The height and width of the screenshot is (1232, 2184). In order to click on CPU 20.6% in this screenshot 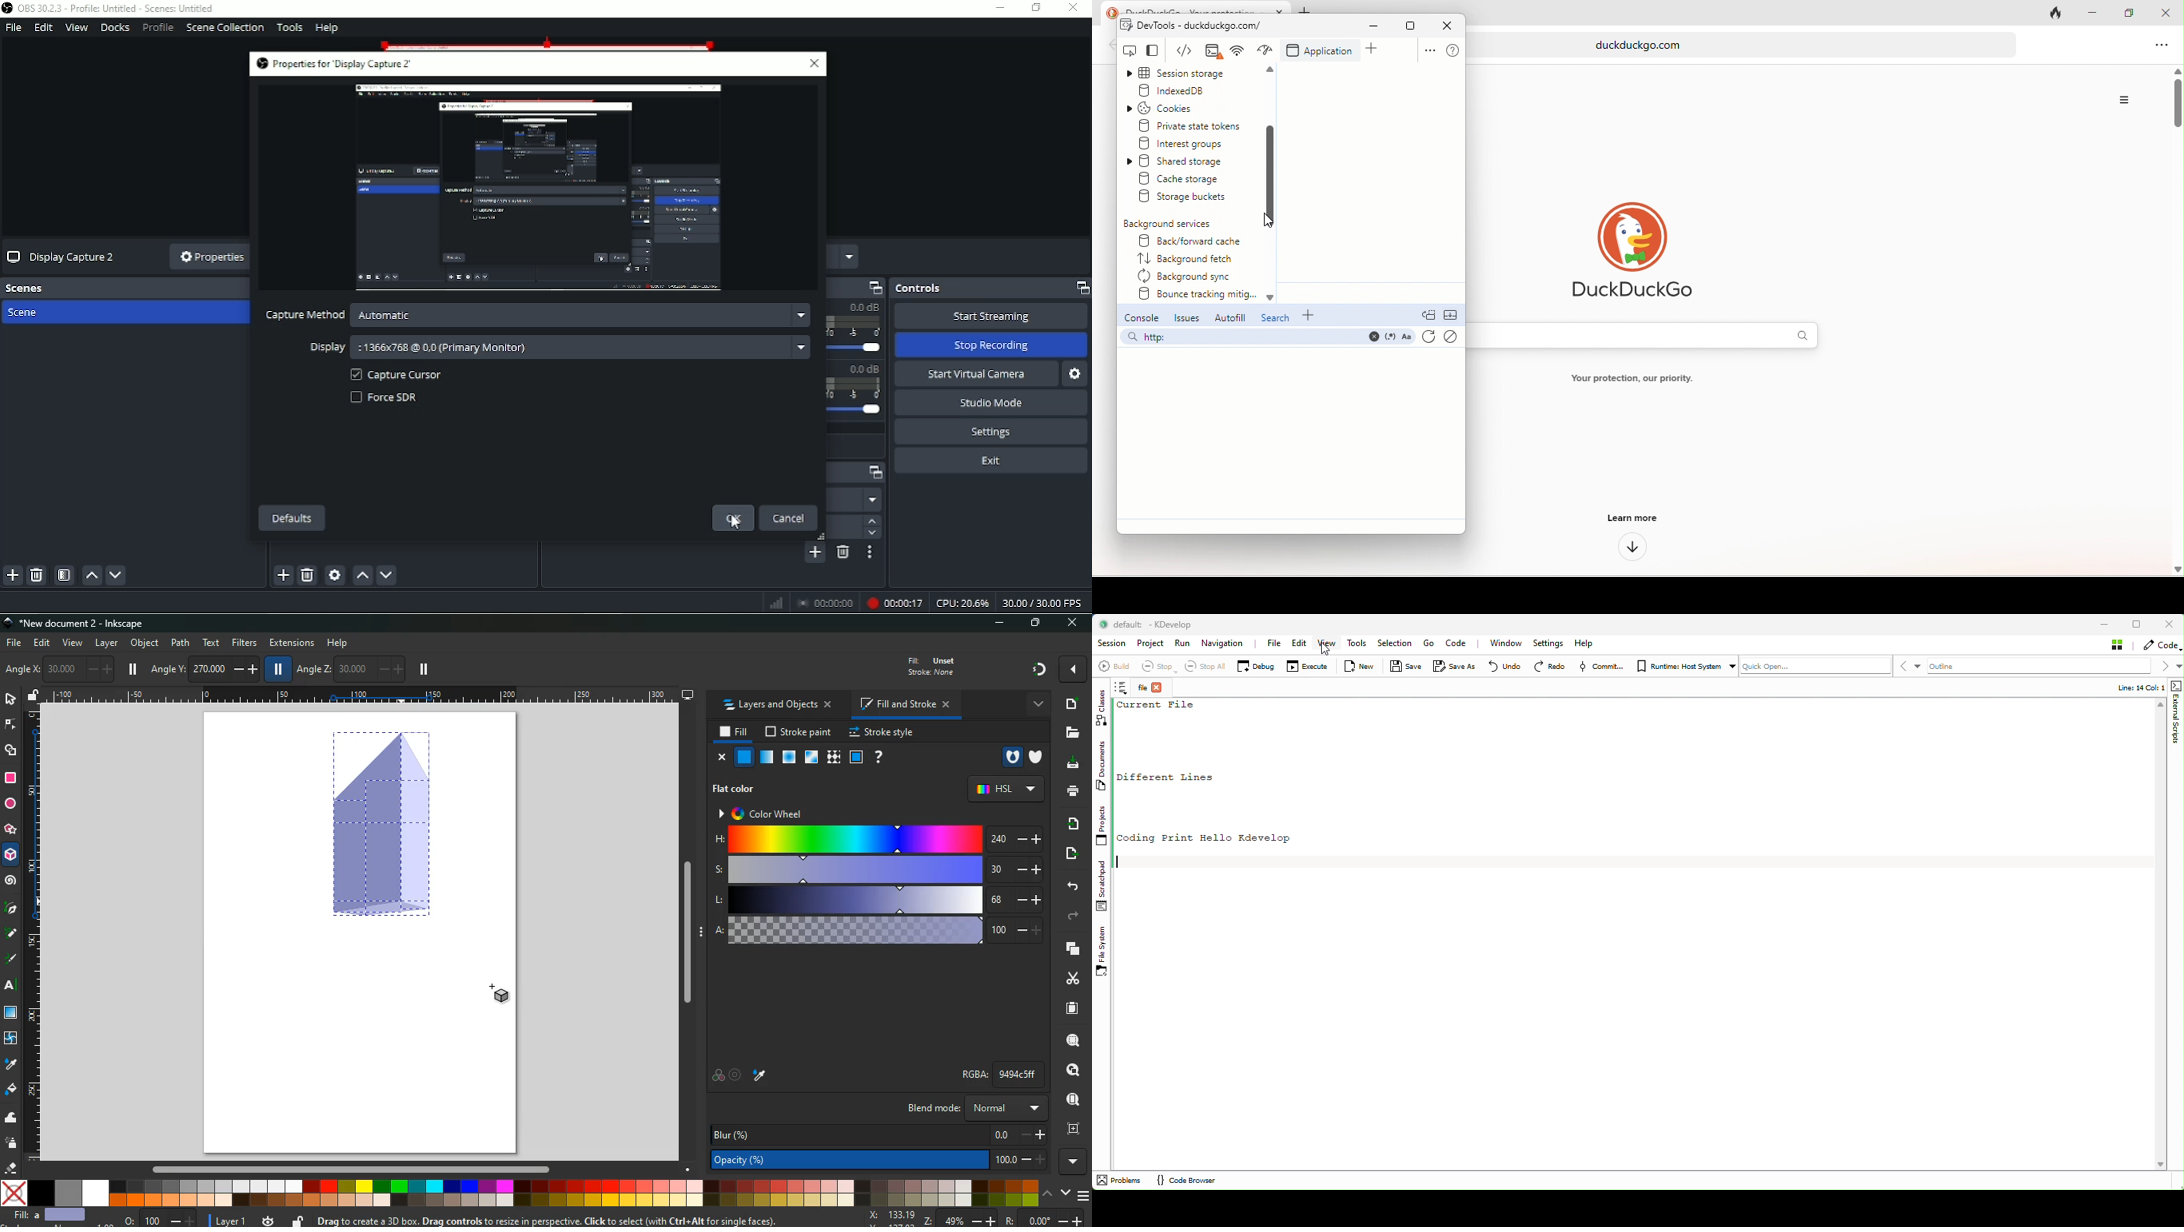, I will do `click(962, 602)`.